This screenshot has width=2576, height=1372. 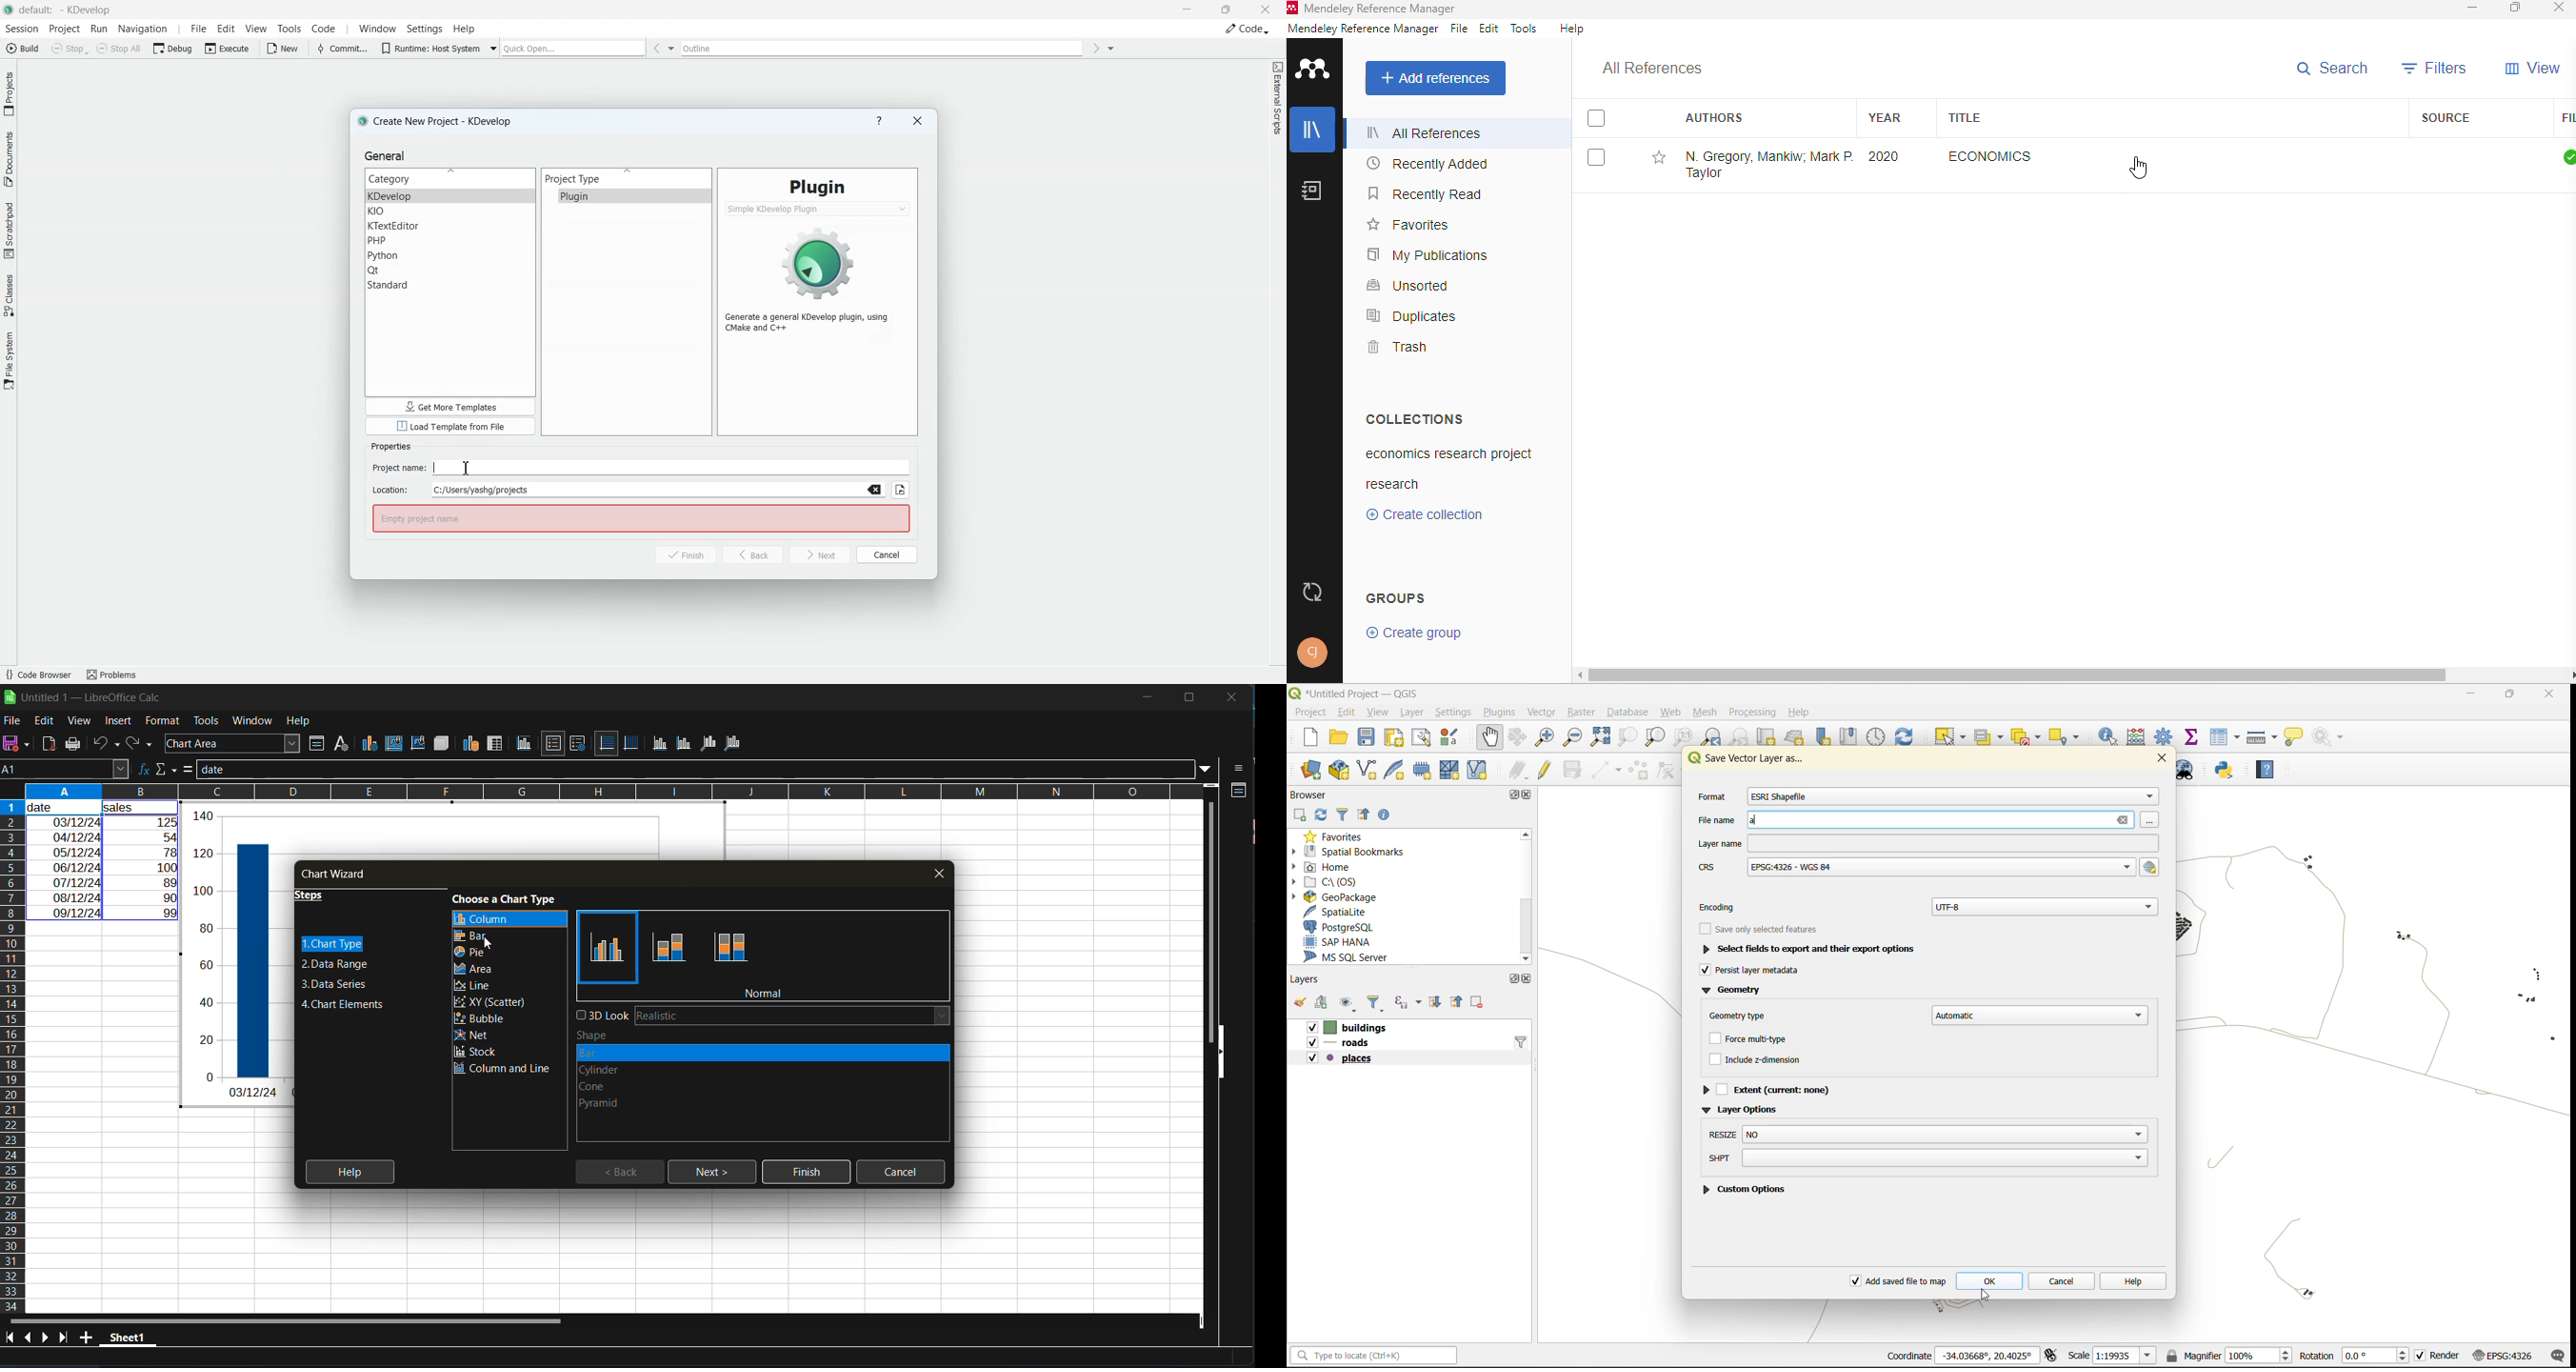 What do you see at coordinates (341, 48) in the screenshot?
I see `Commit` at bounding box center [341, 48].